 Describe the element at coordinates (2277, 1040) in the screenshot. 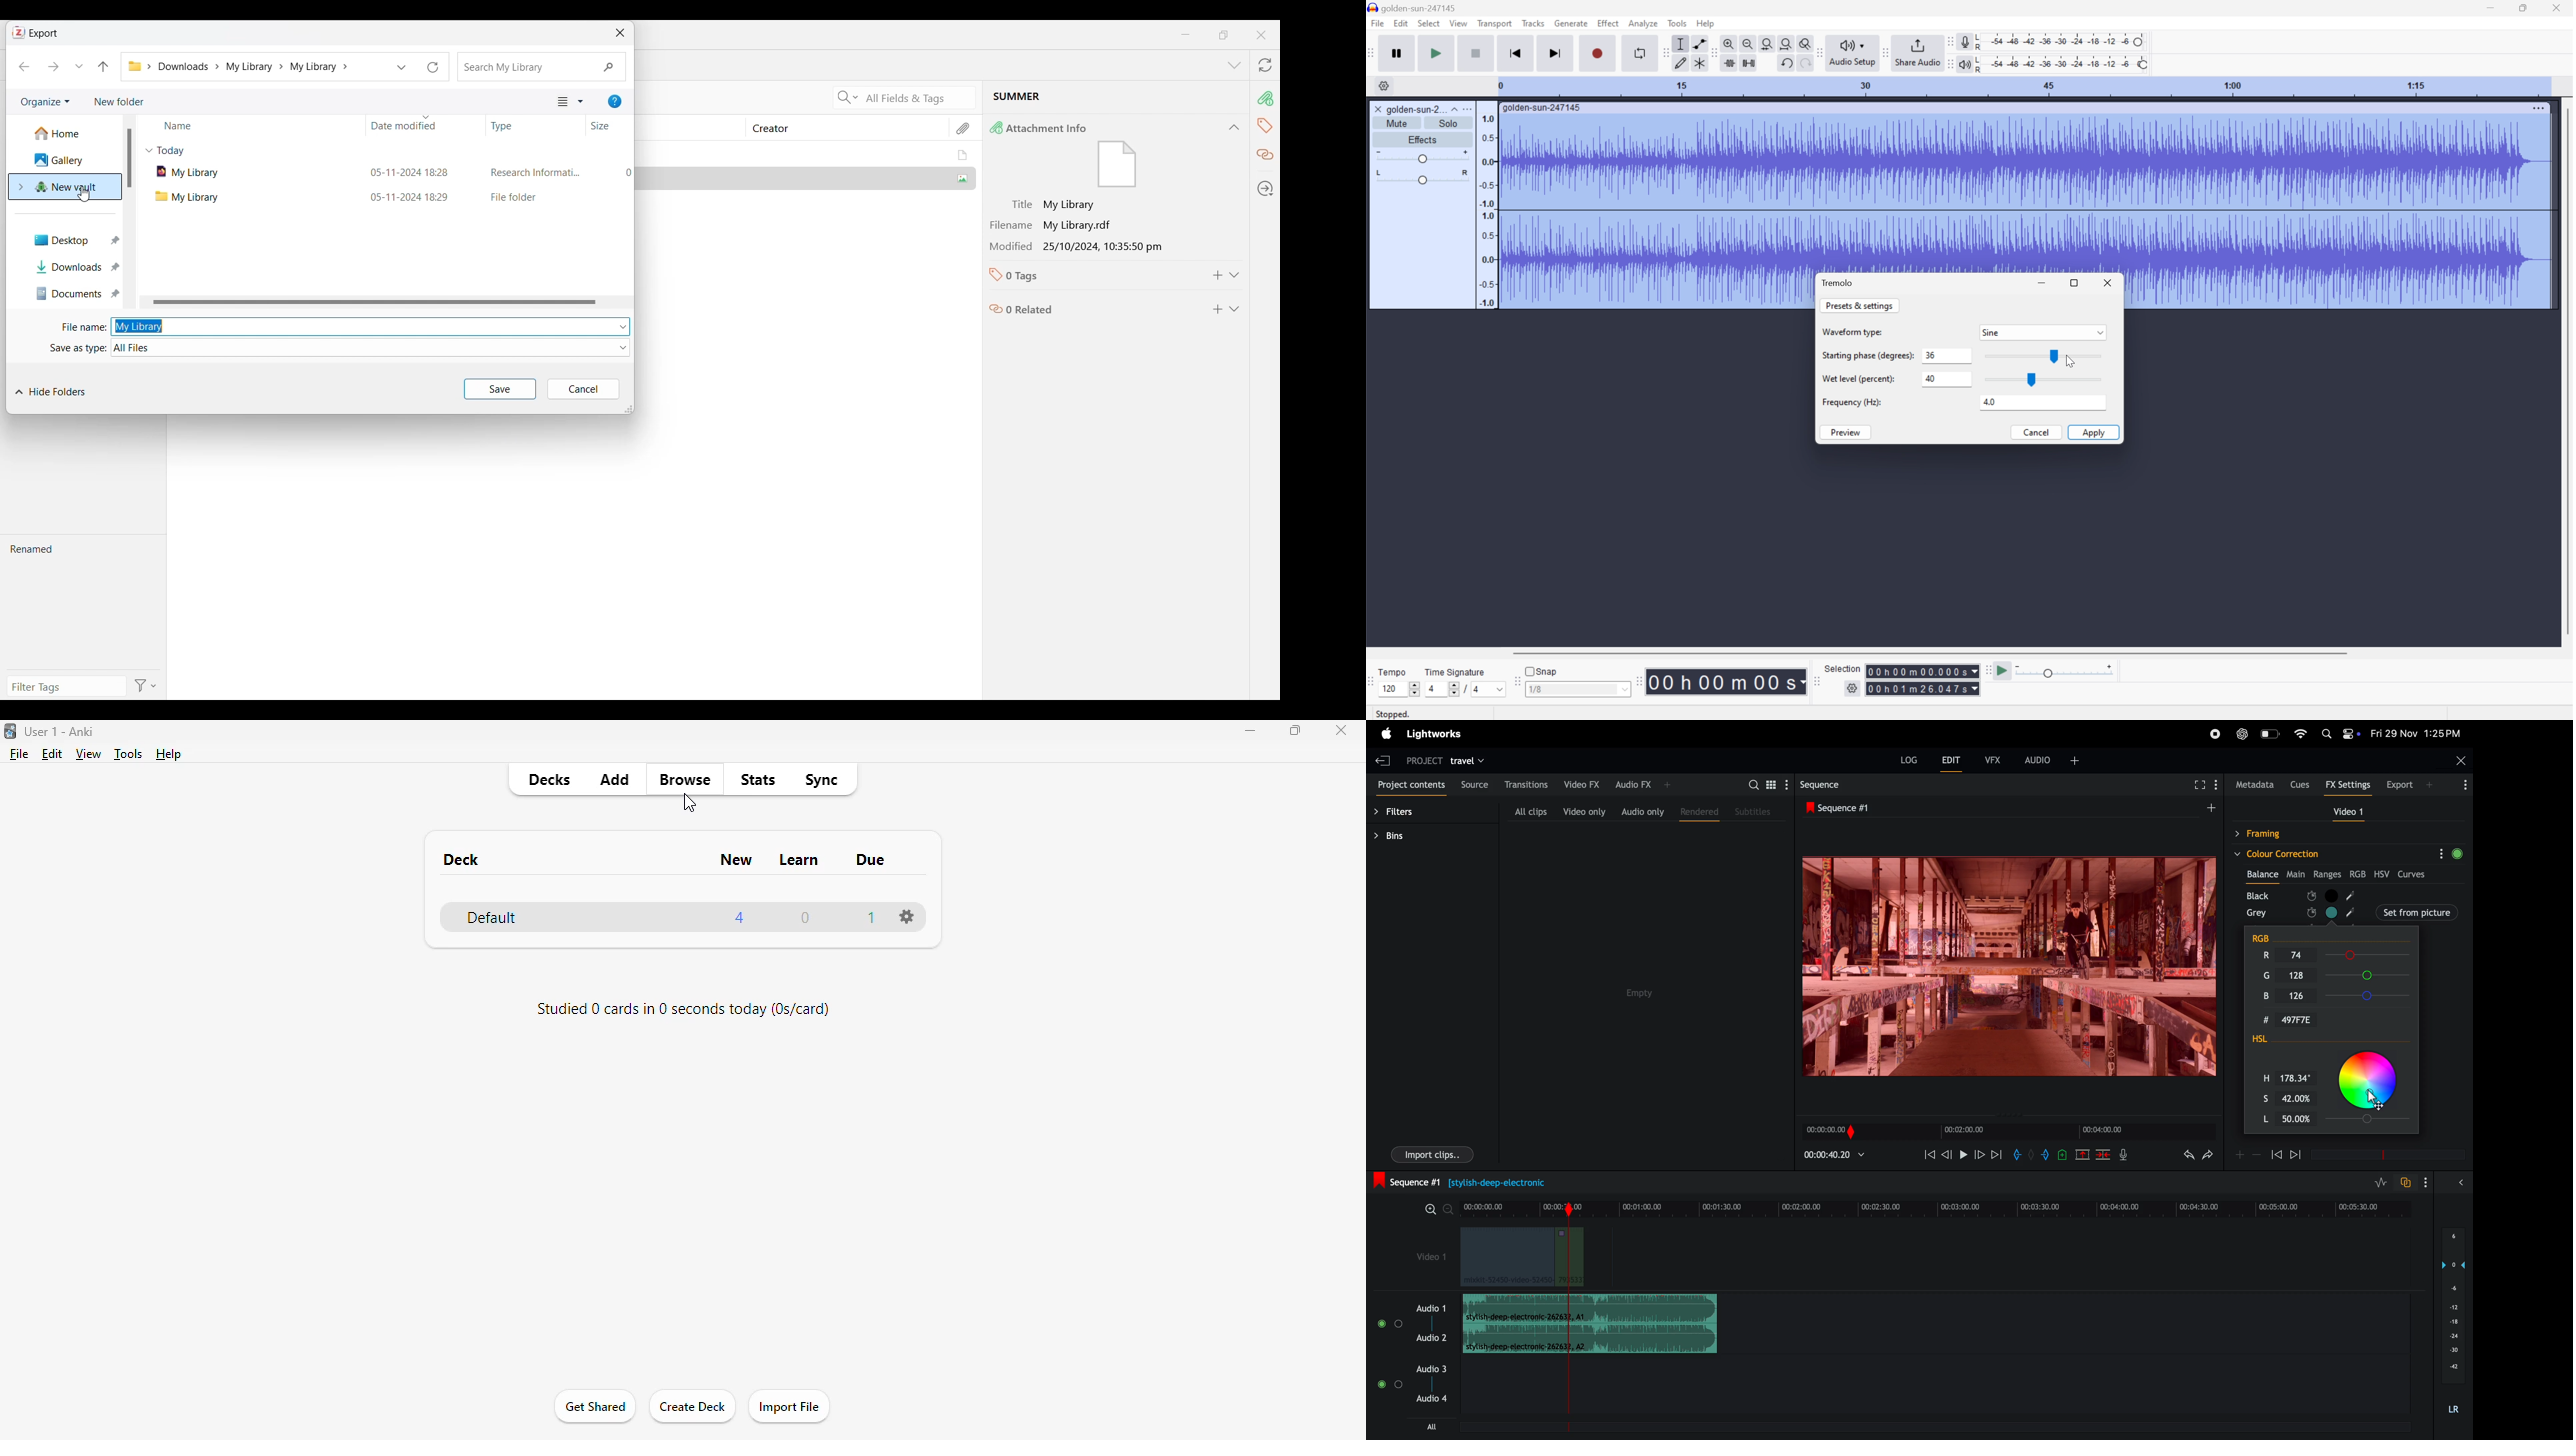

I see `HSL` at that location.